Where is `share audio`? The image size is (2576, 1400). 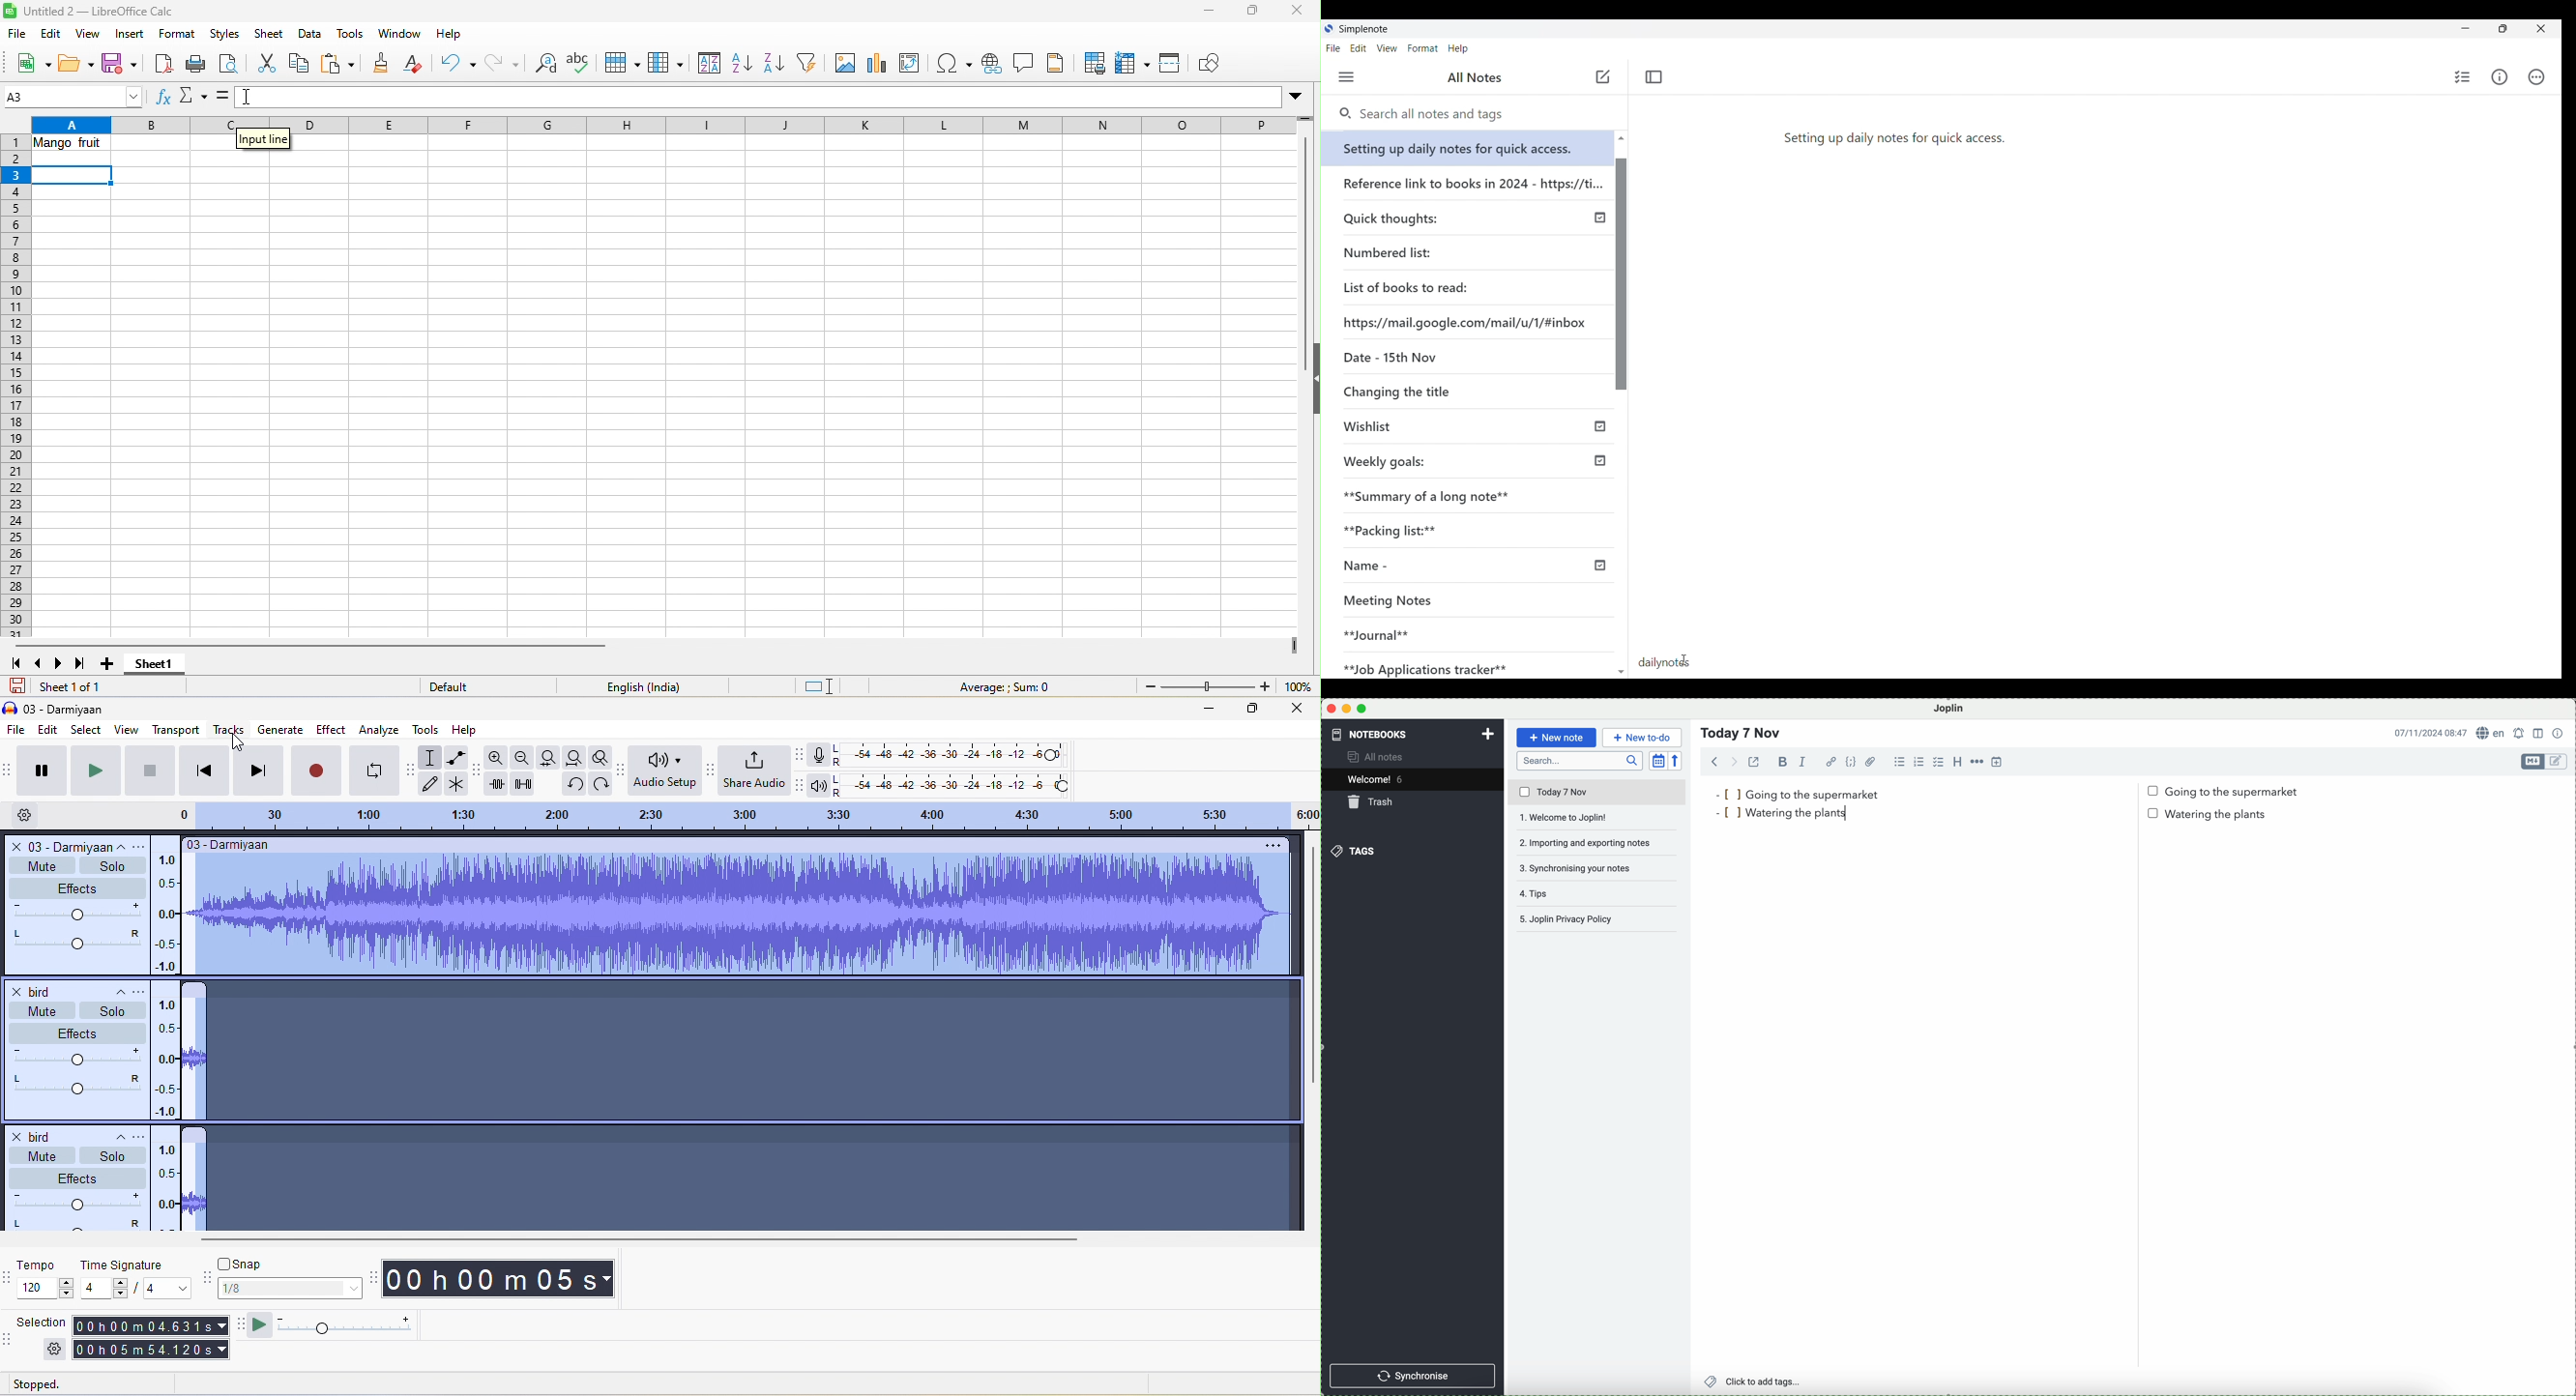 share audio is located at coordinates (757, 771).